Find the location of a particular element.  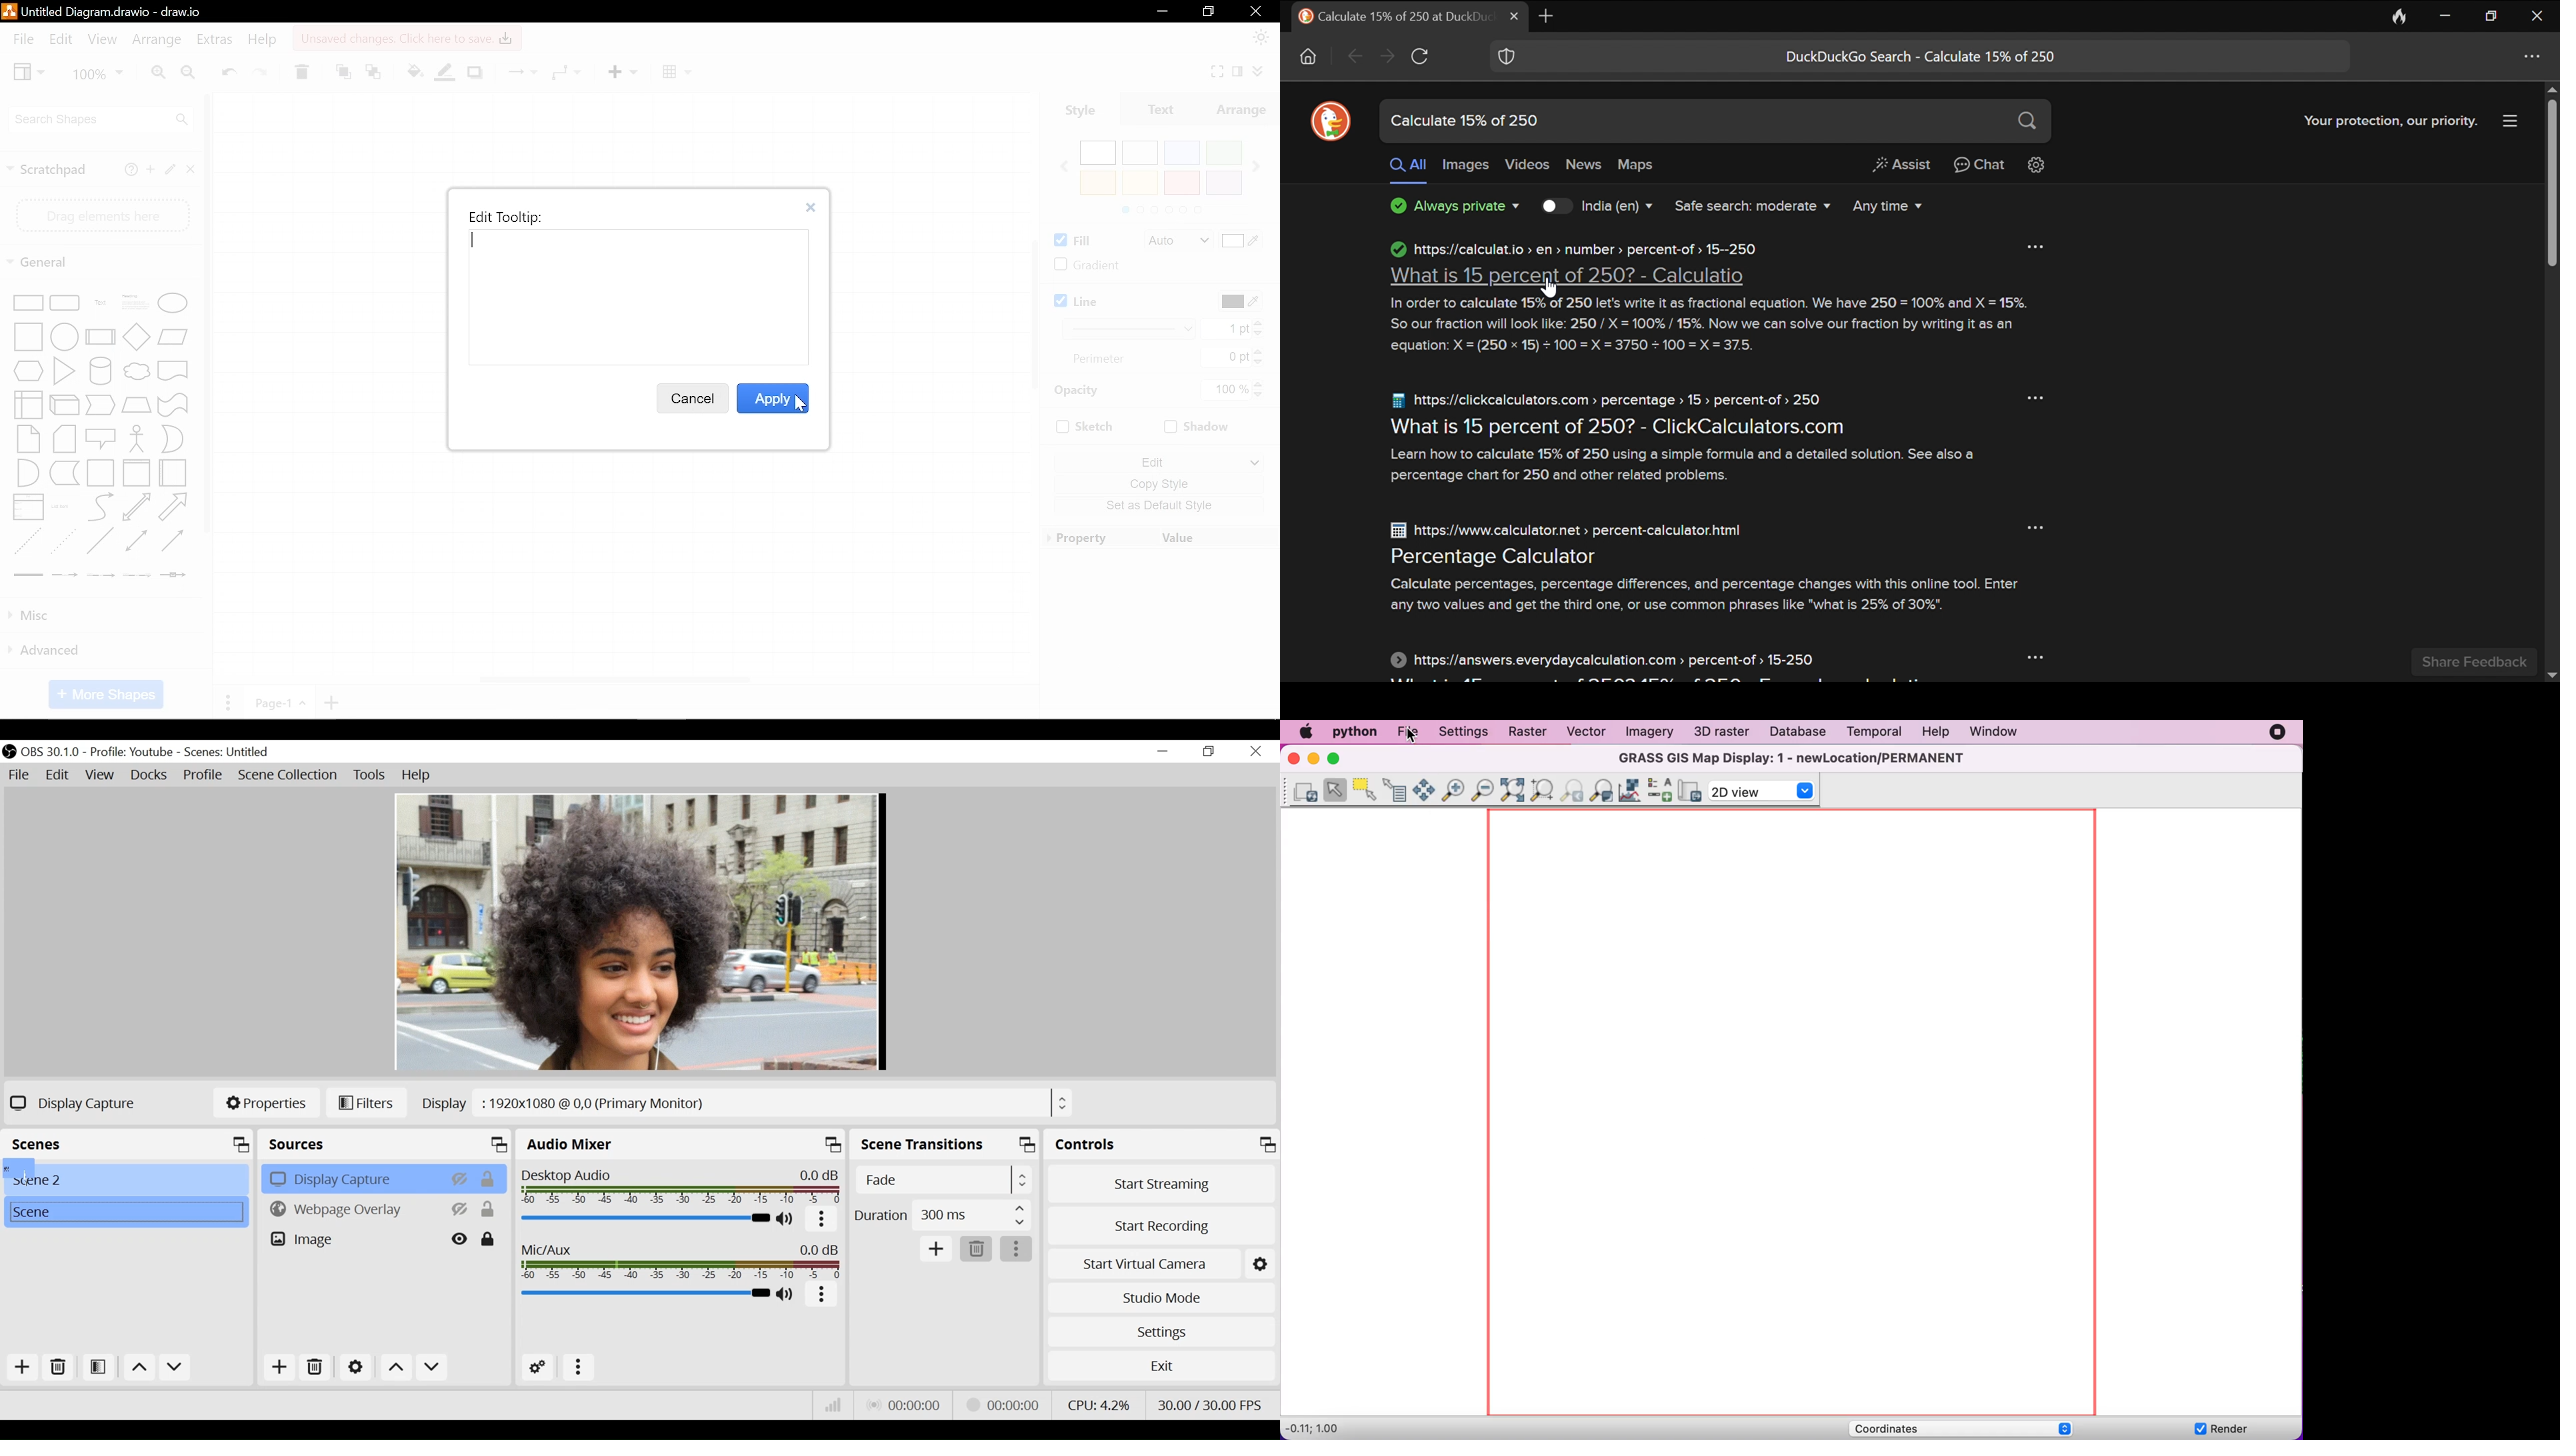

Properties is located at coordinates (265, 1103).